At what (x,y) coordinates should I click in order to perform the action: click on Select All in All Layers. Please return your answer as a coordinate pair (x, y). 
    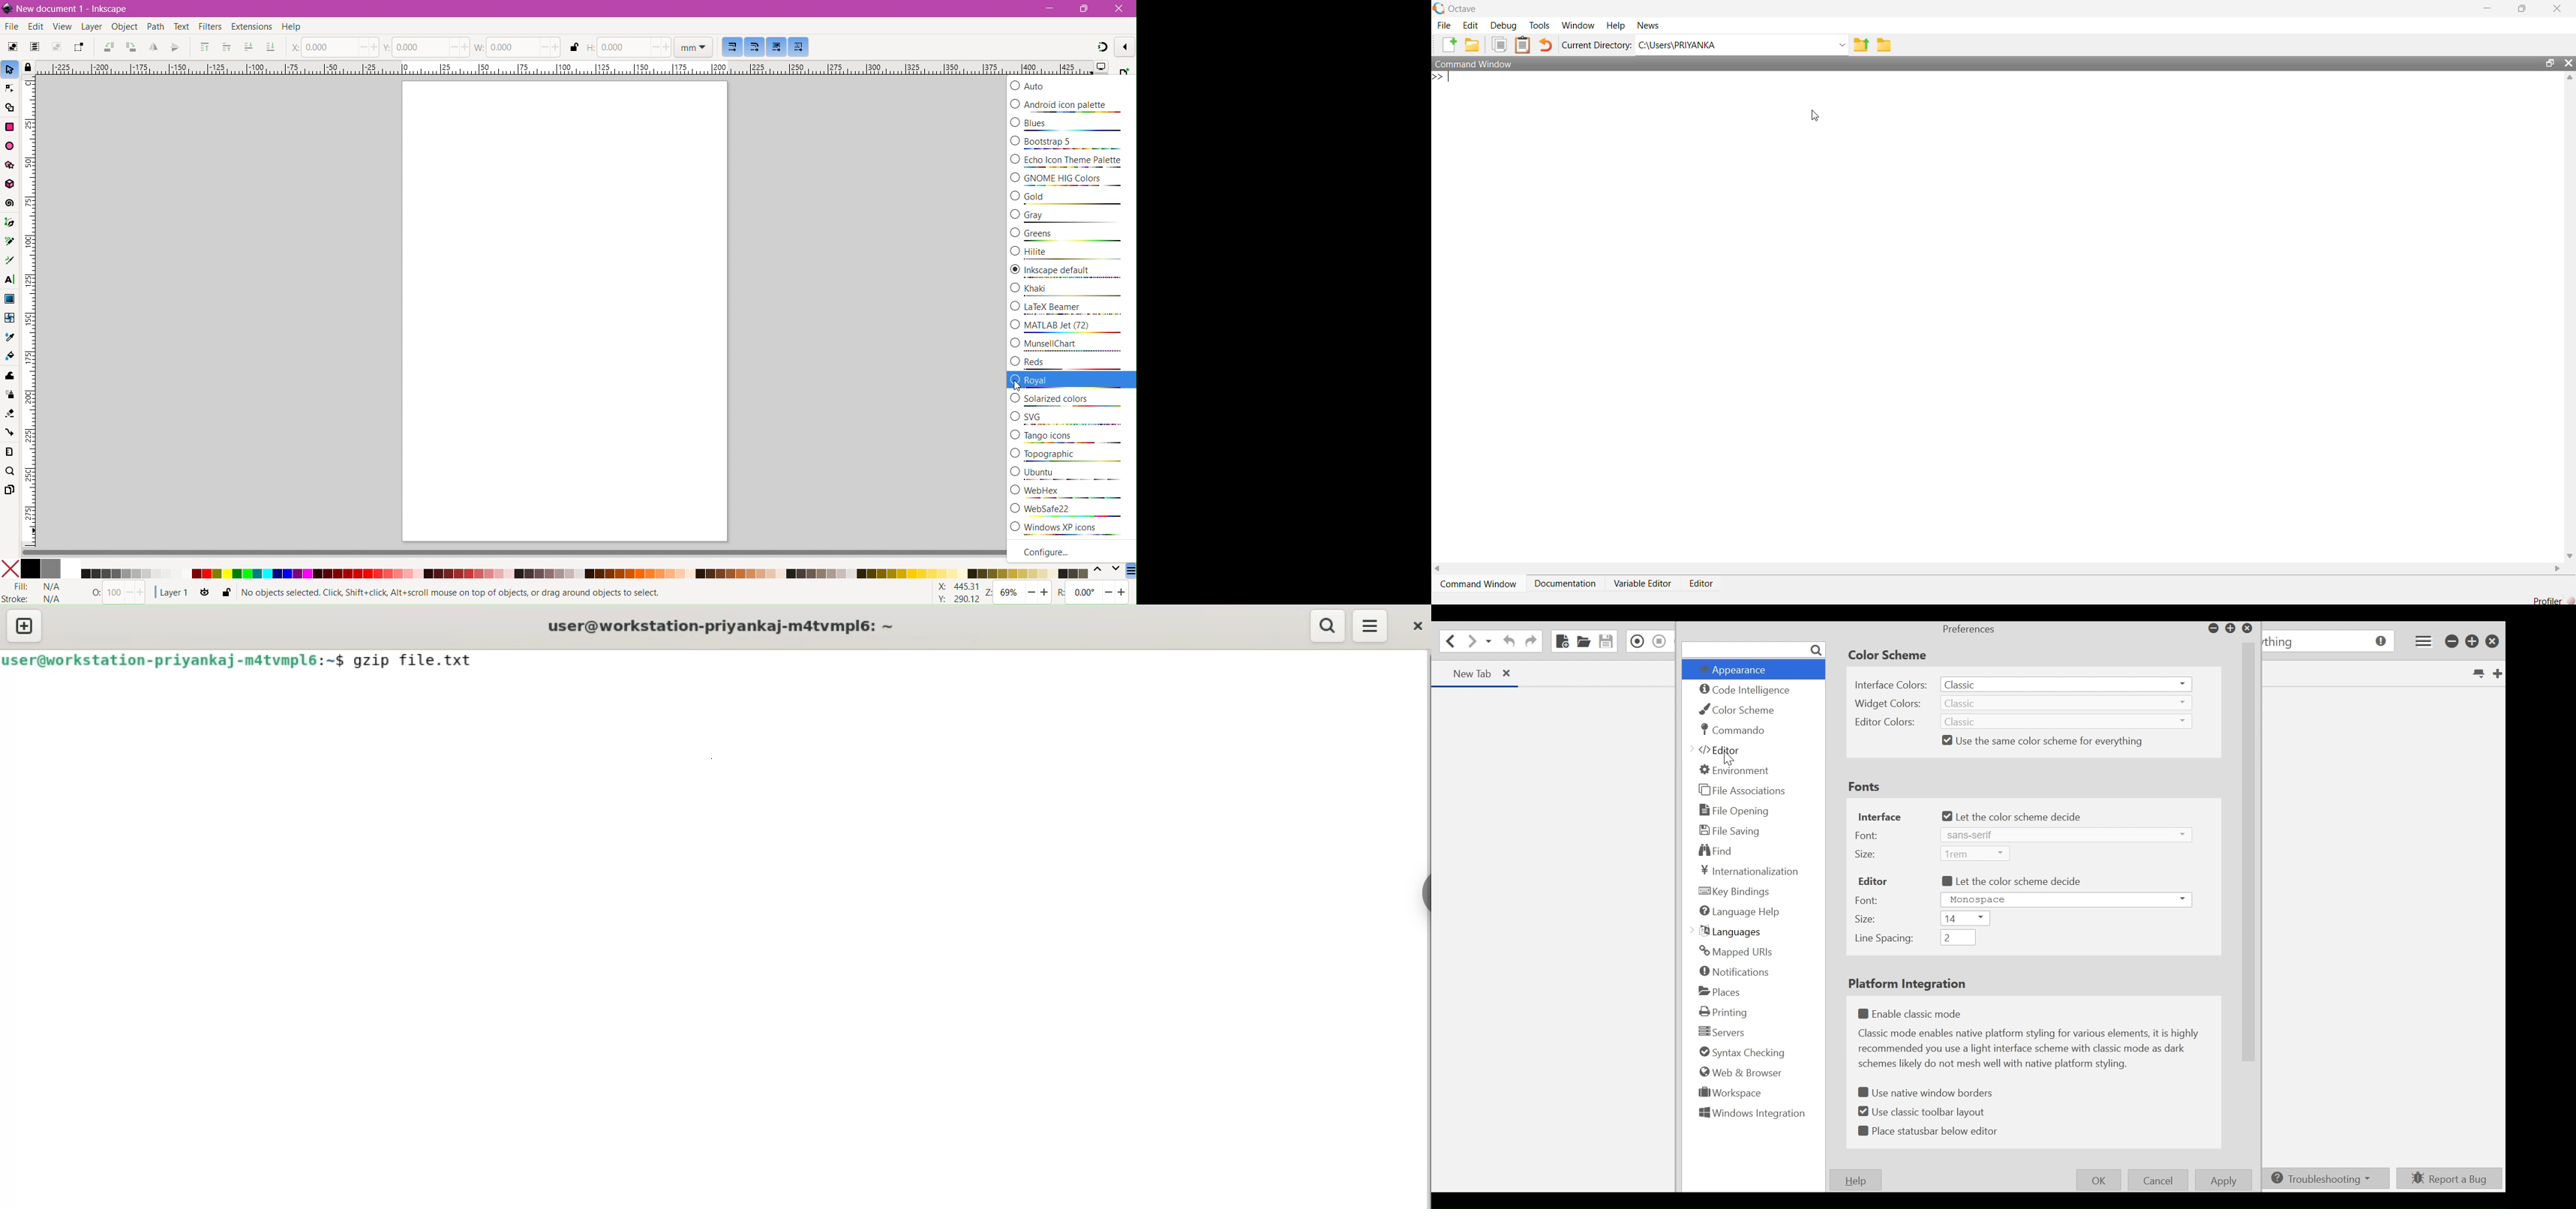
    Looking at the image, I should click on (34, 47).